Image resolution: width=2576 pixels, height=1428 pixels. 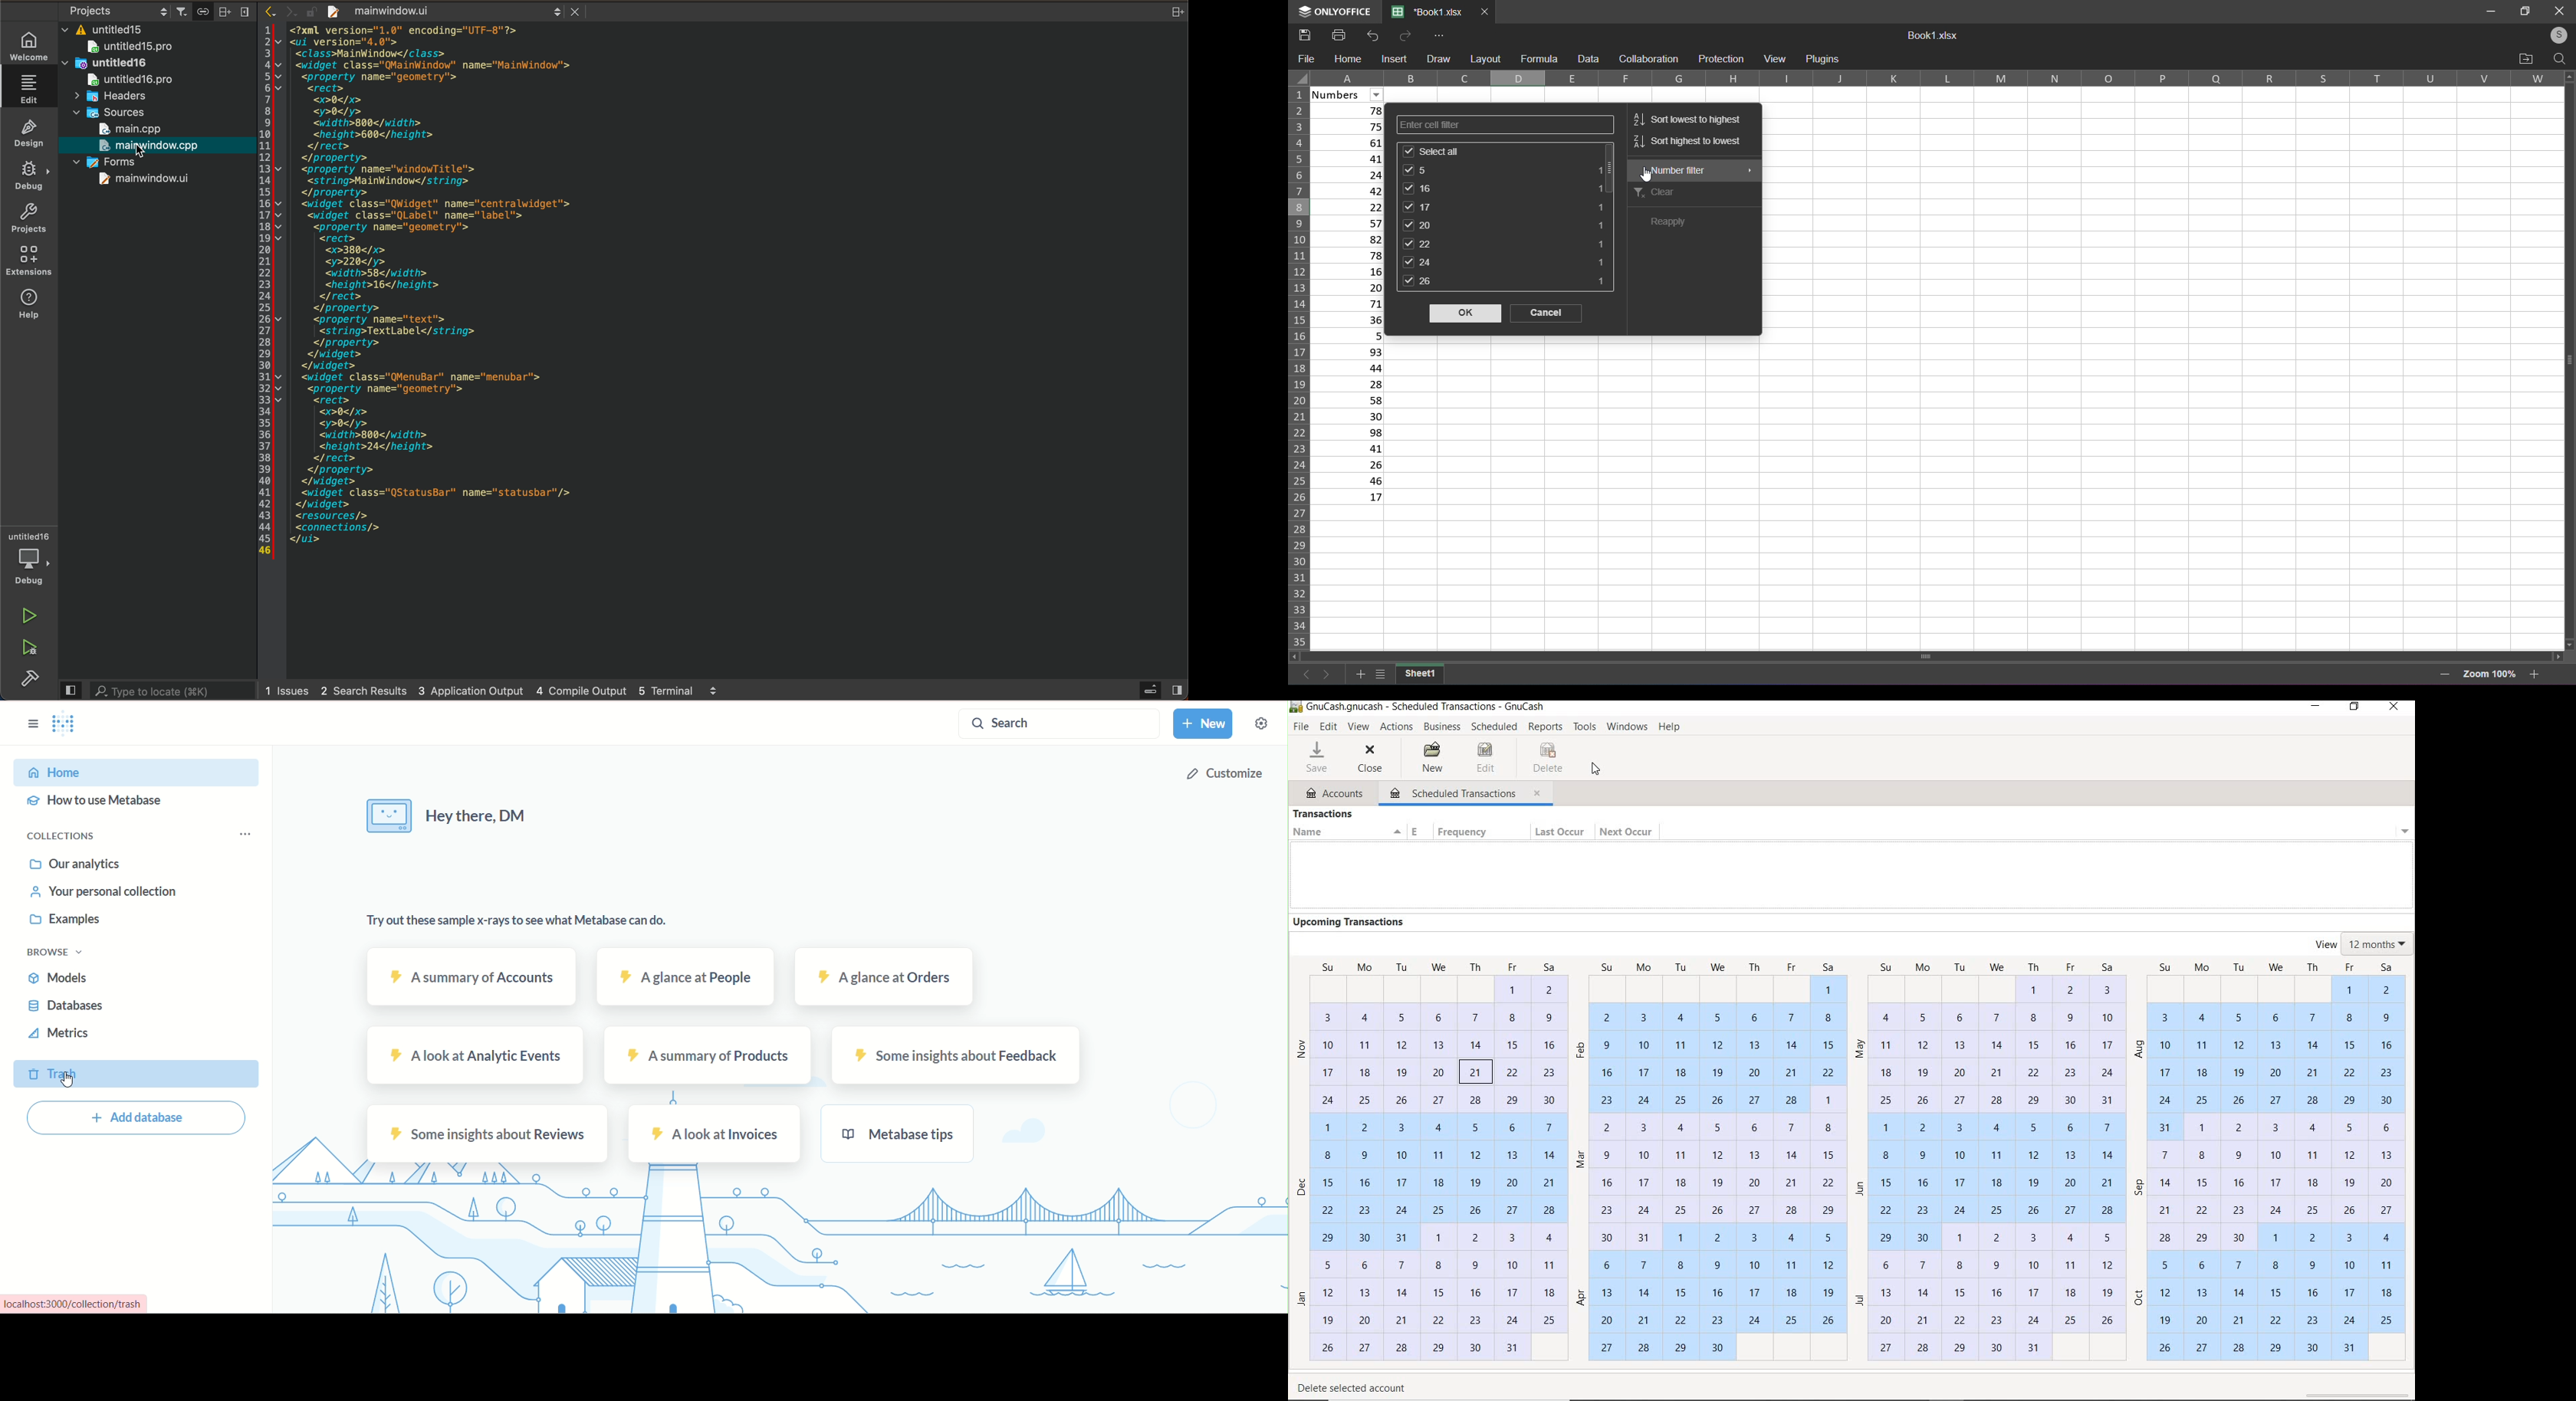 What do you see at coordinates (1540, 793) in the screenshot?
I see `close` at bounding box center [1540, 793].